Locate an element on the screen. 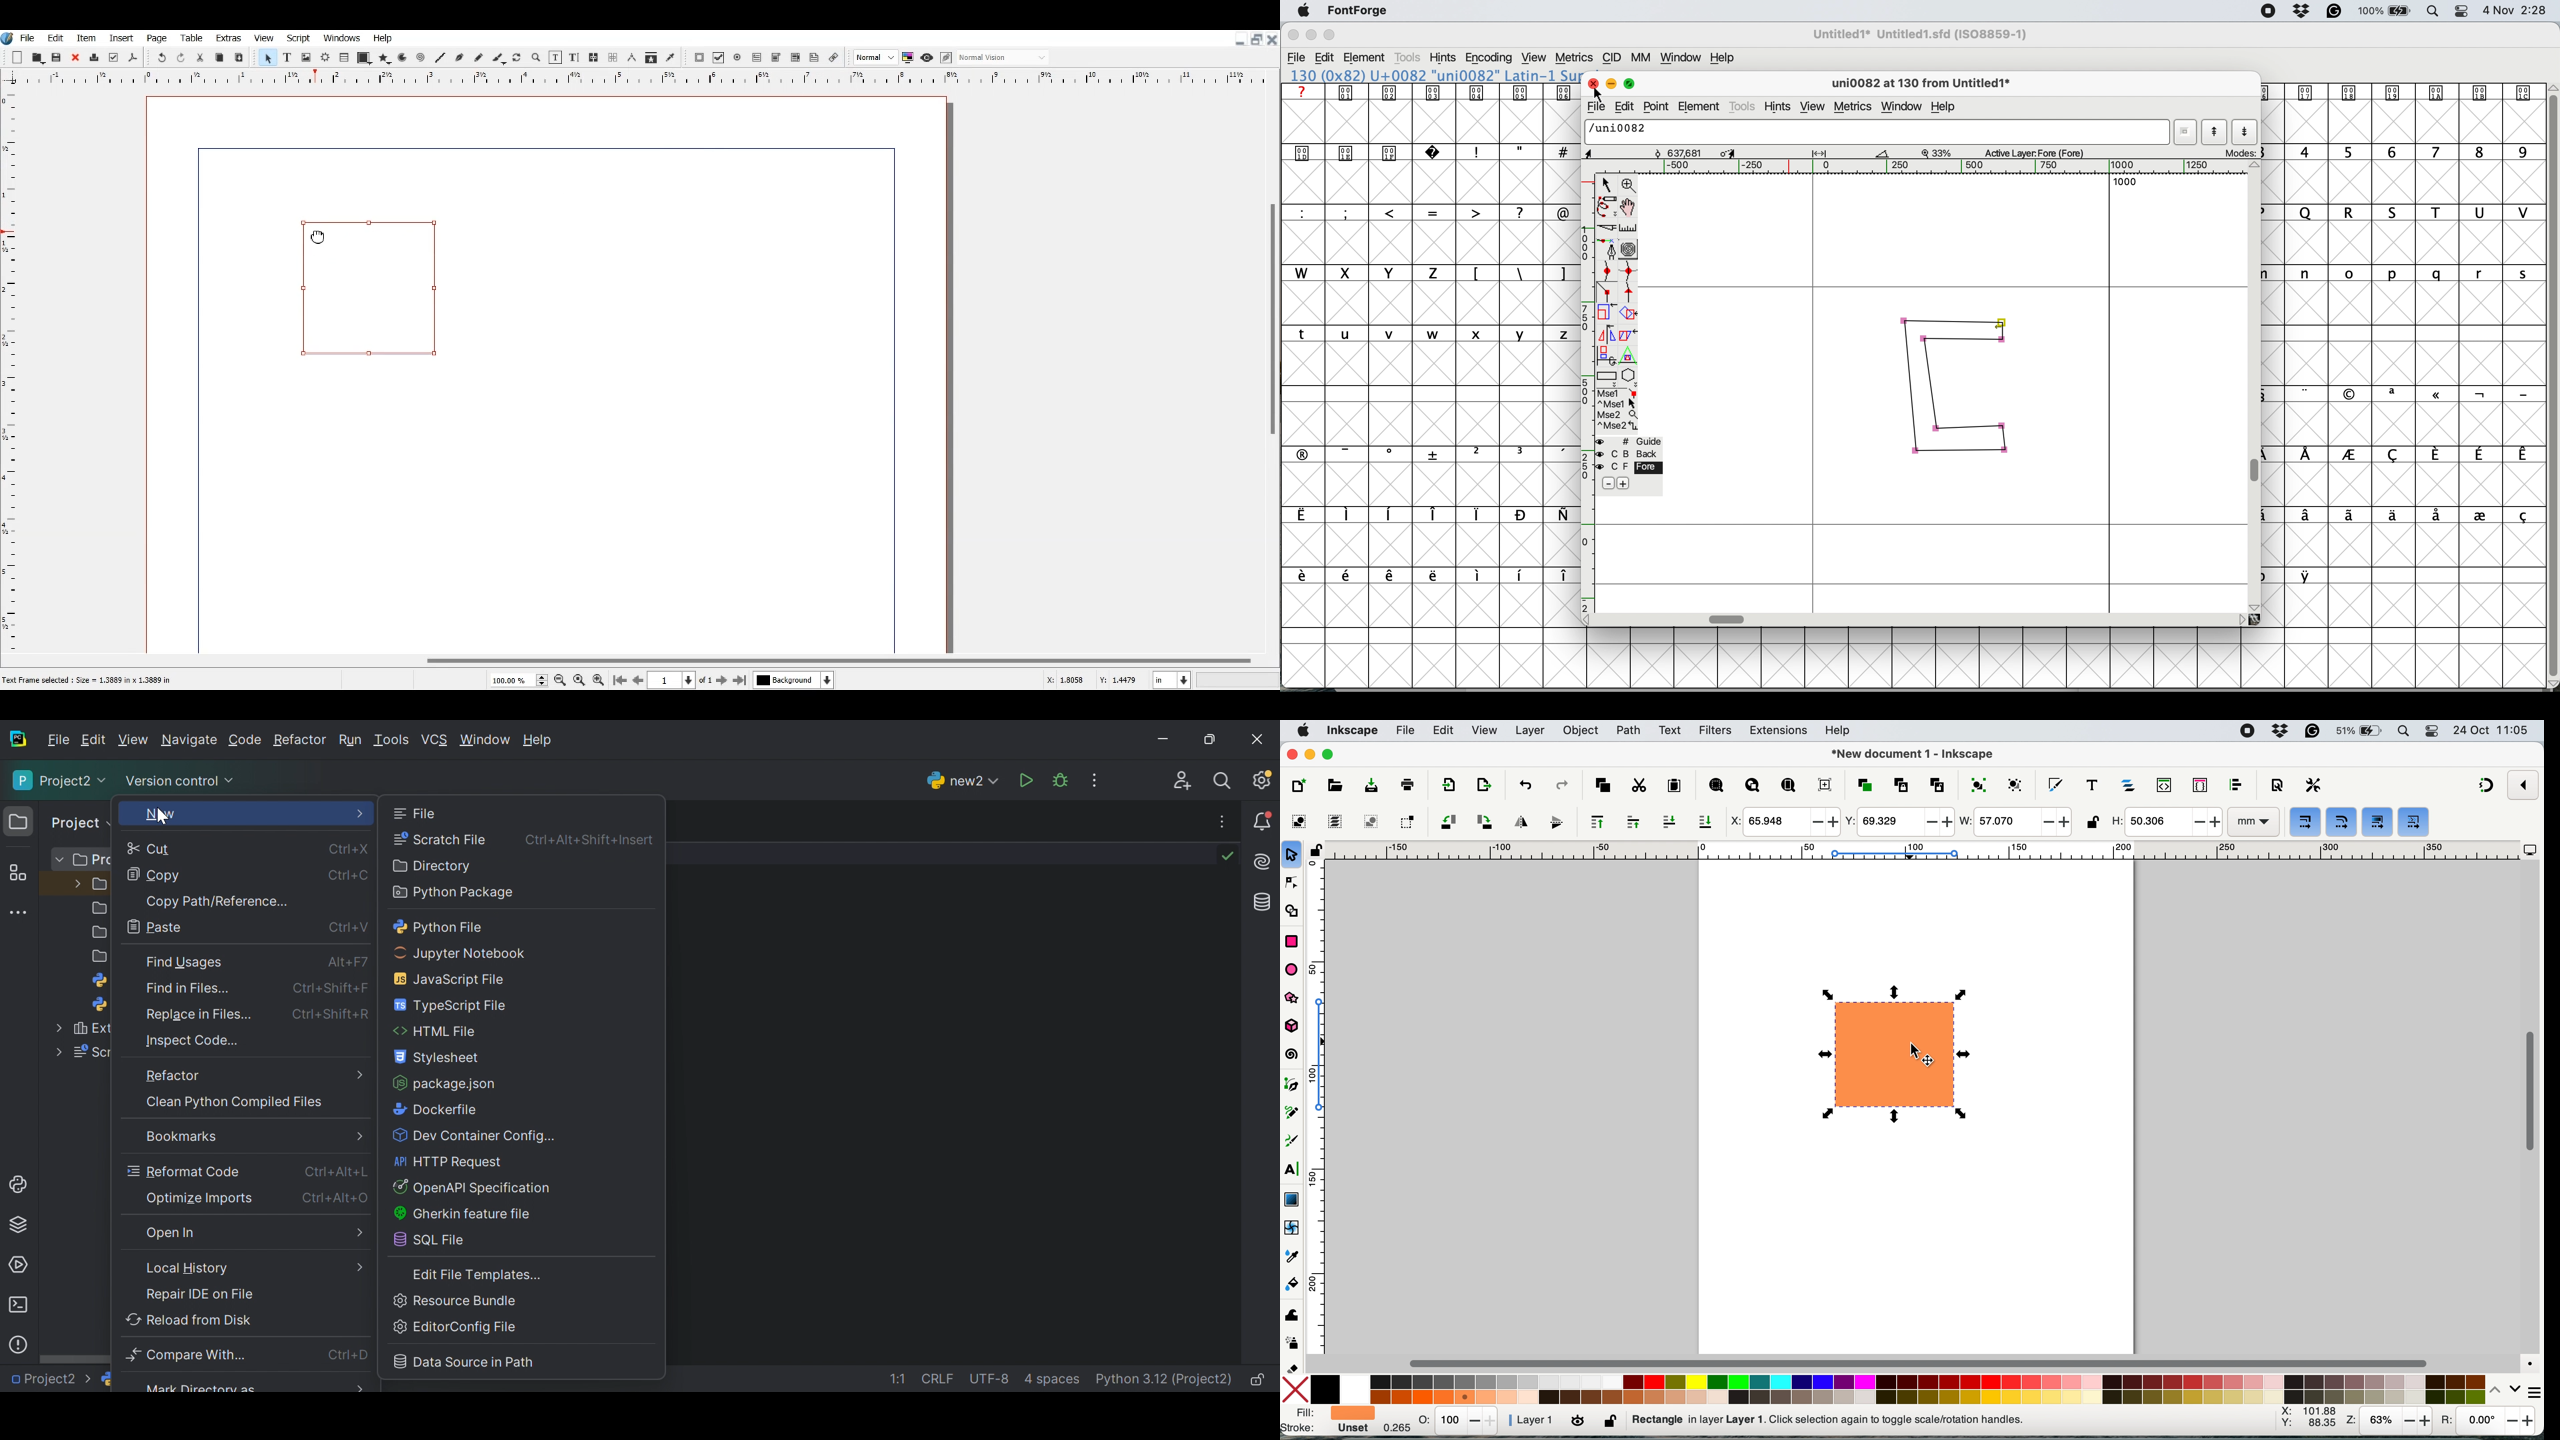  Edit in preview mode is located at coordinates (946, 58).